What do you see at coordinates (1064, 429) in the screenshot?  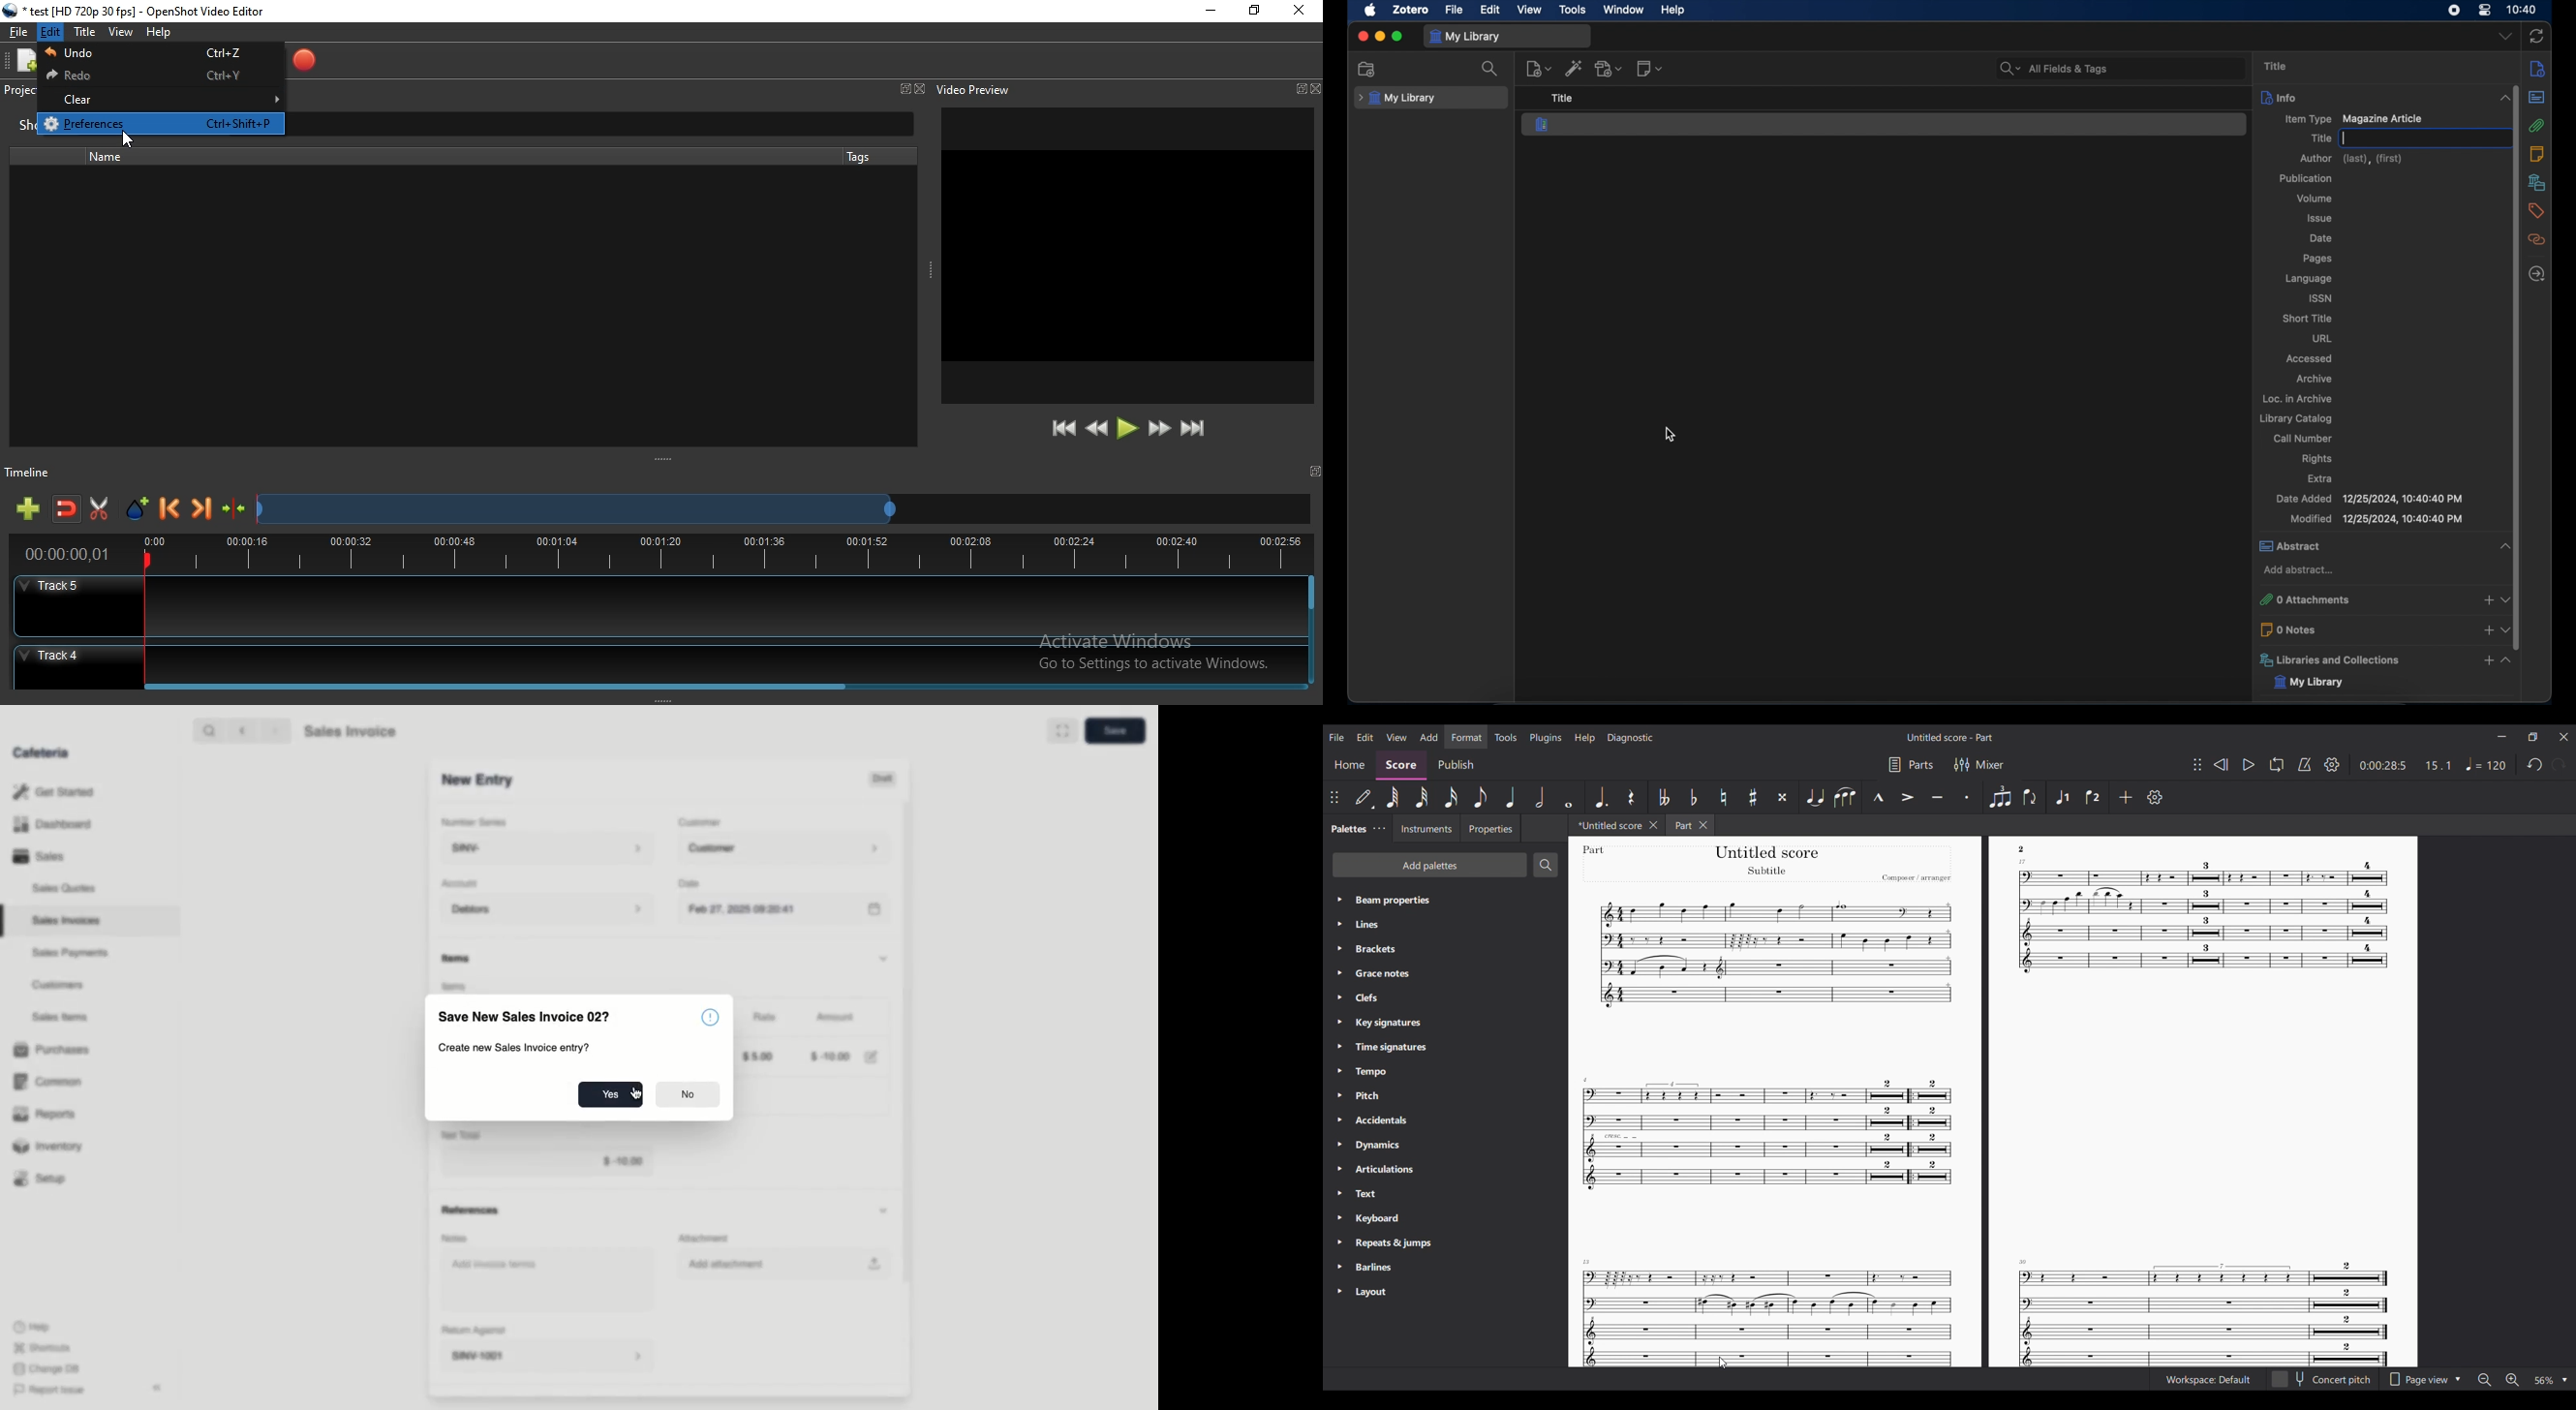 I see `Jump to start` at bounding box center [1064, 429].